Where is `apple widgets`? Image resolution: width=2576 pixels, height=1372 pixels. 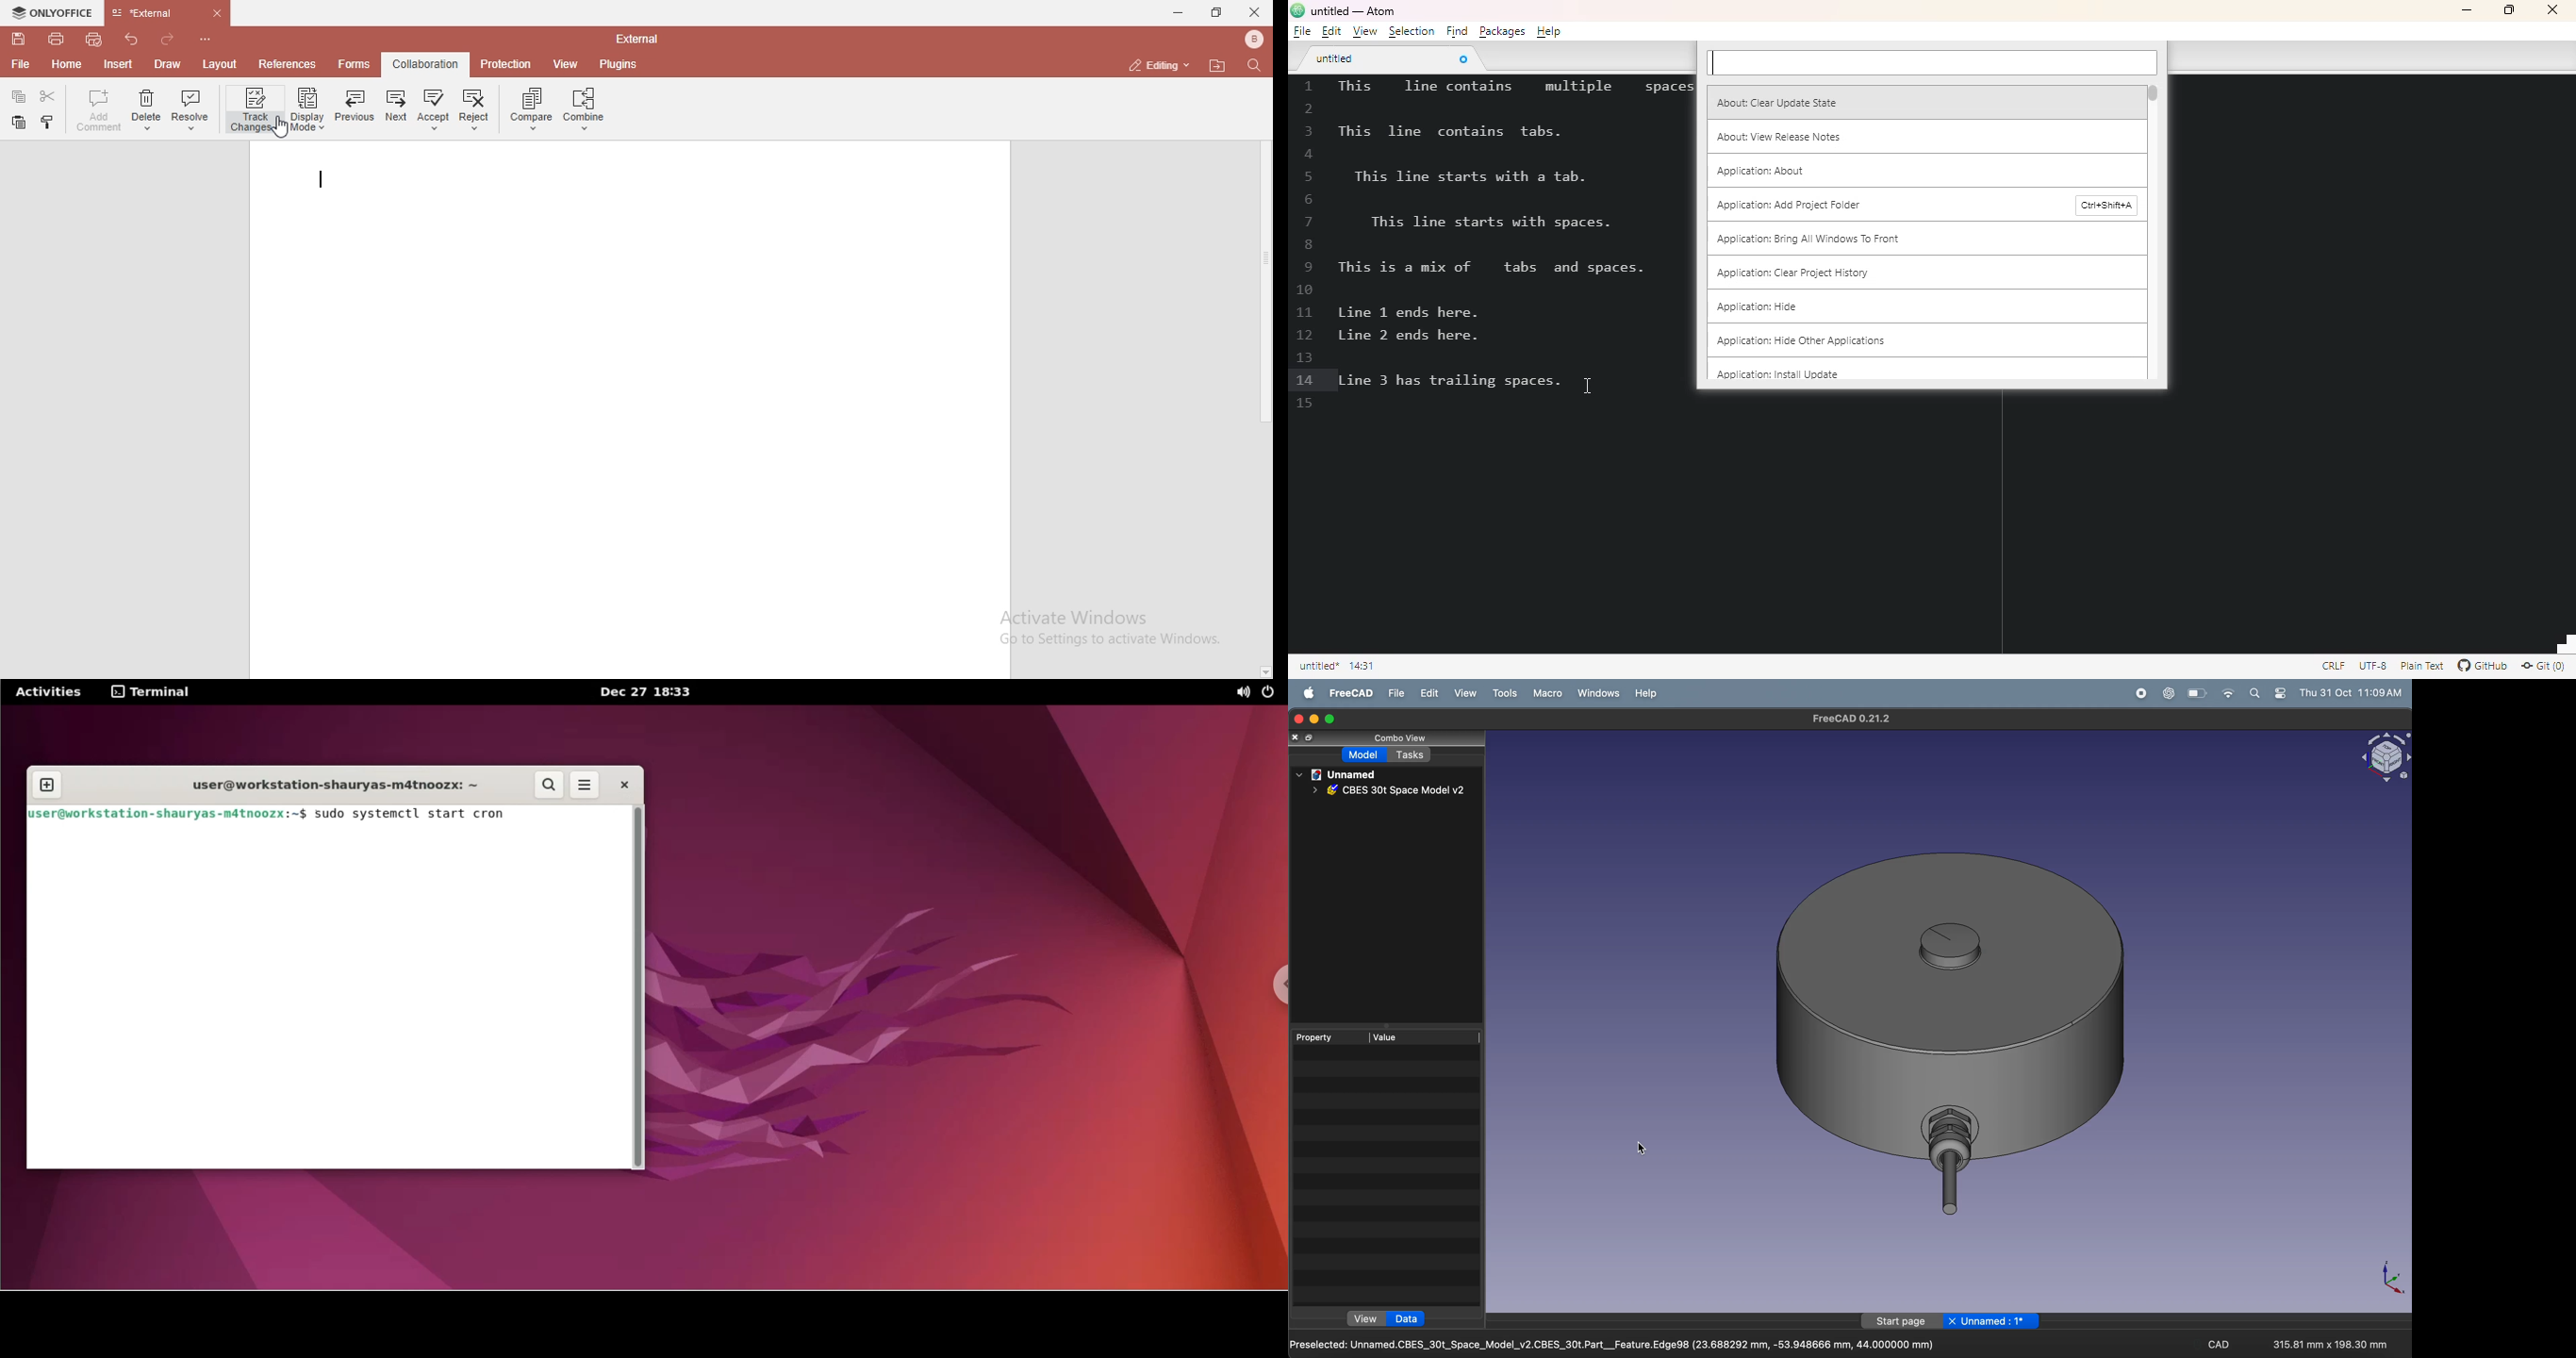 apple widgets is located at coordinates (2265, 693).